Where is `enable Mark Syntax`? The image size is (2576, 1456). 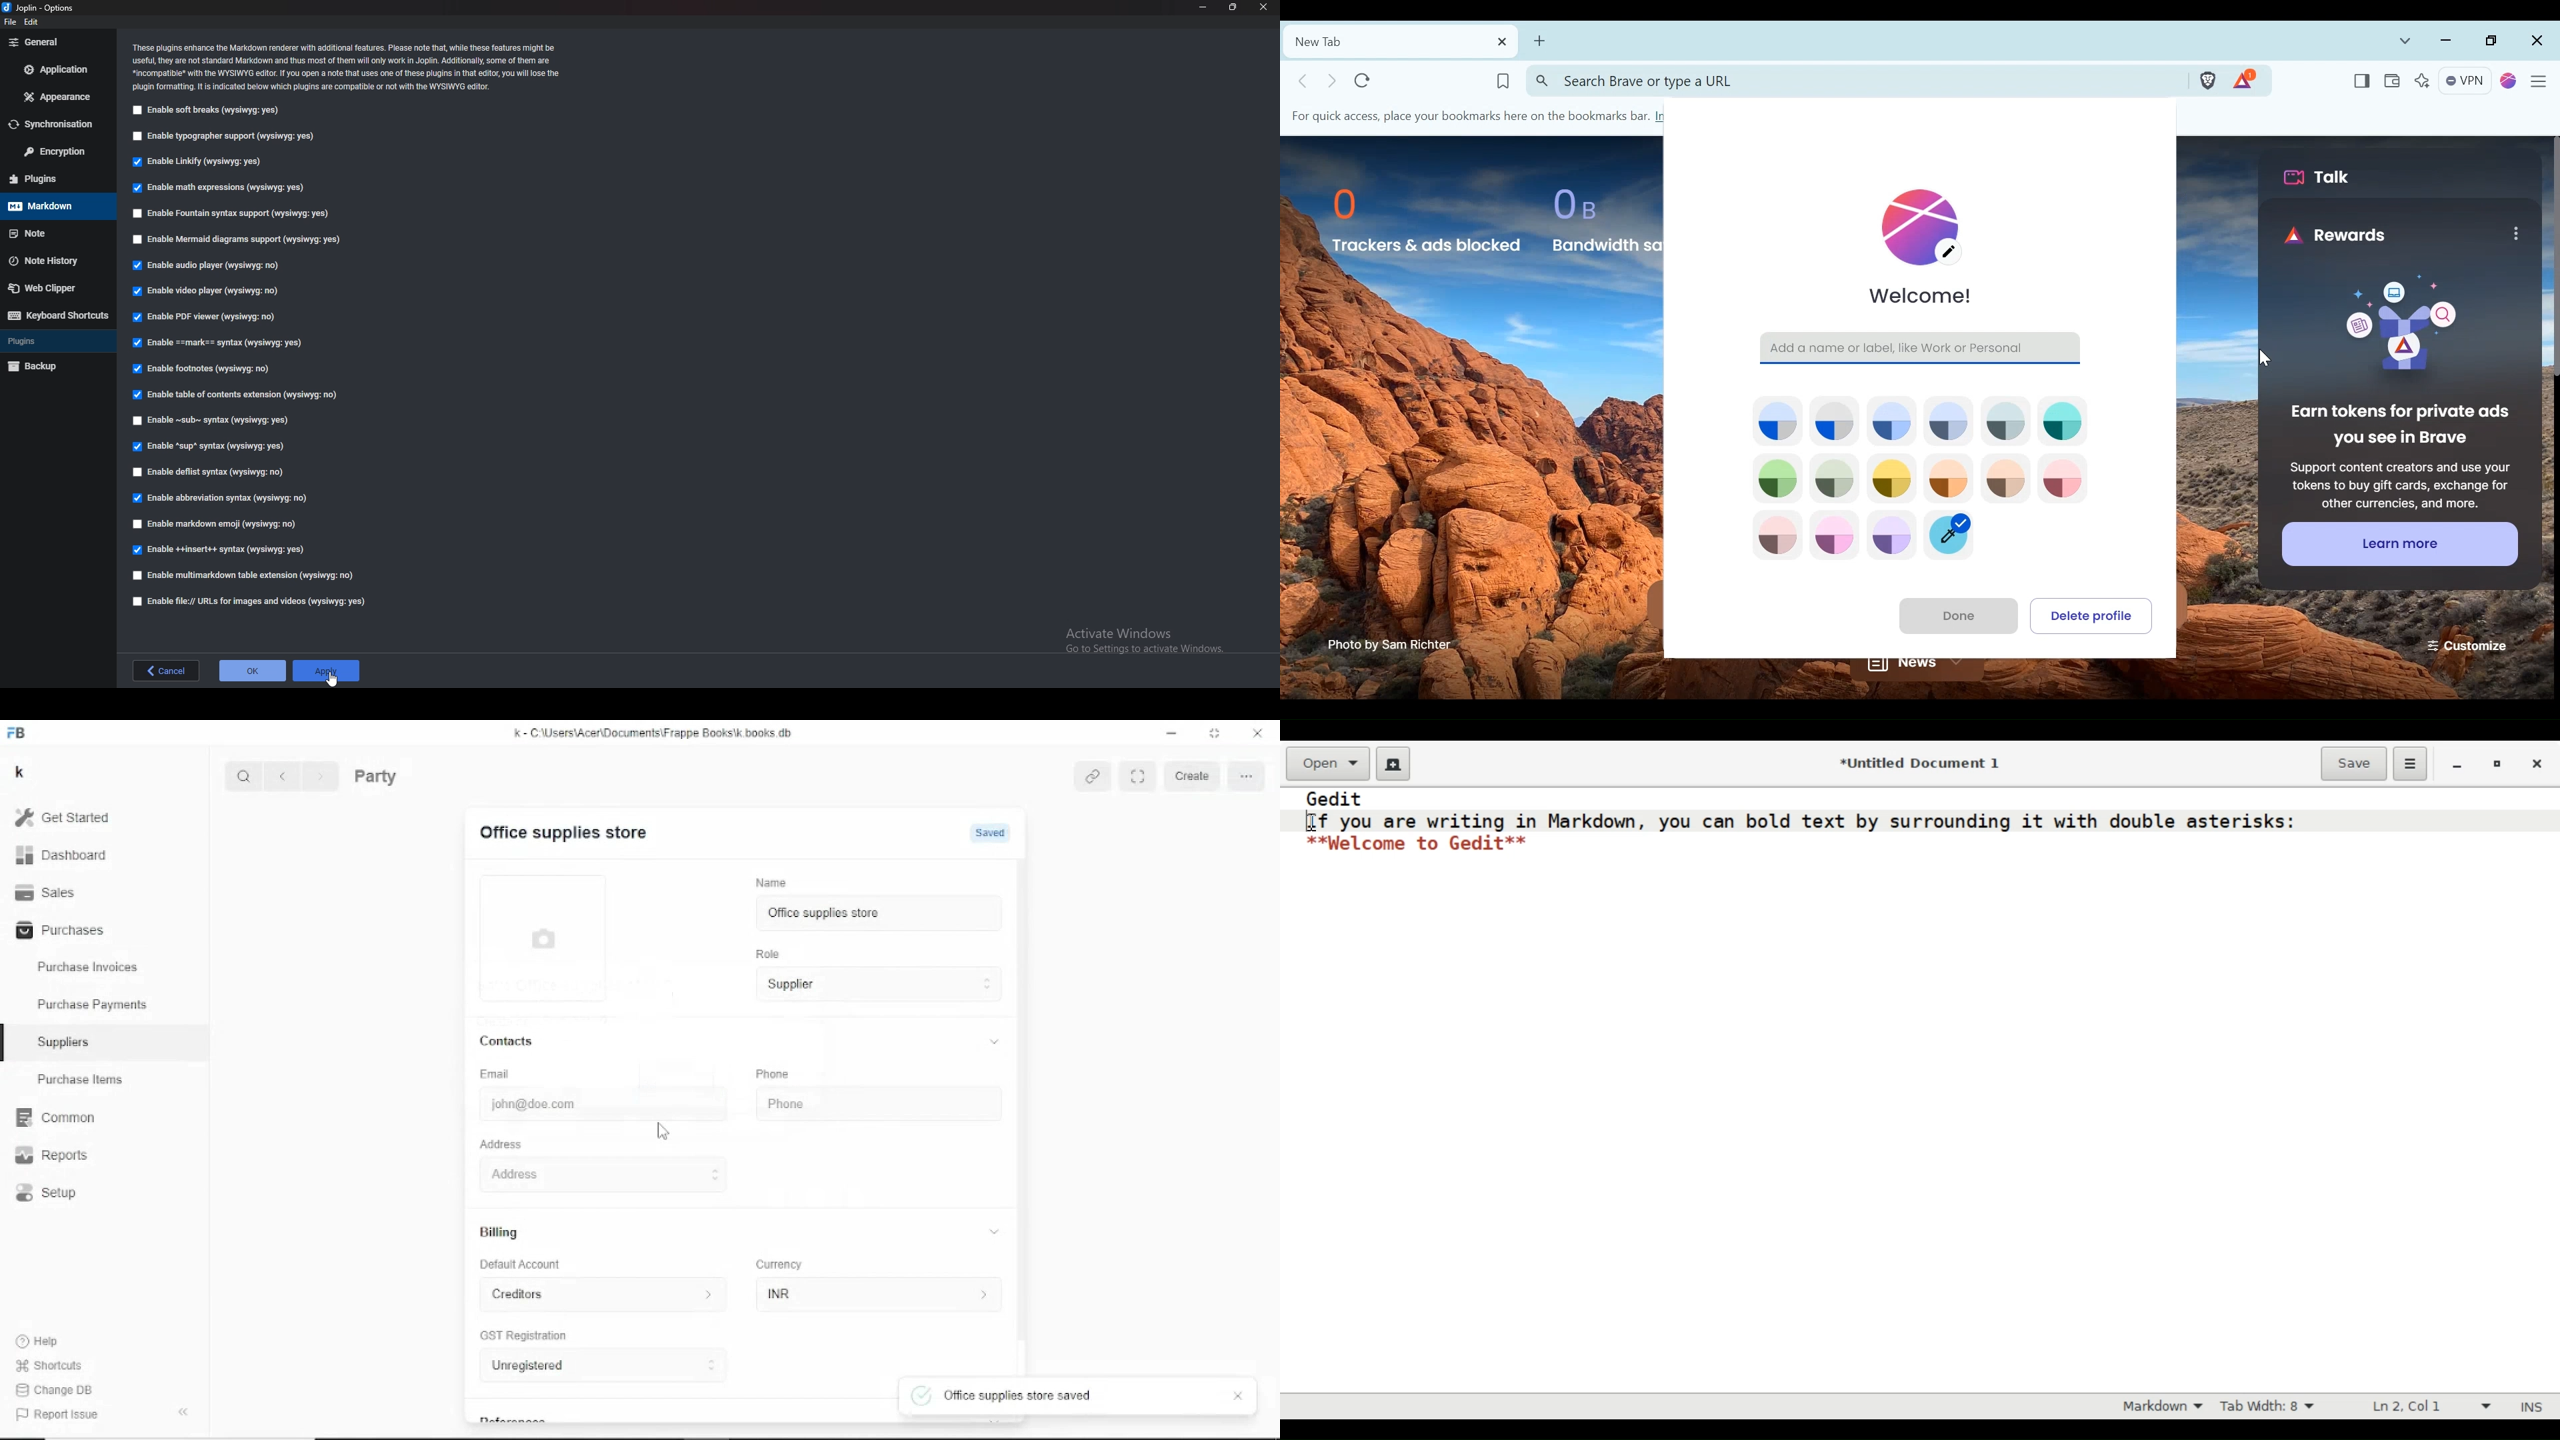 enable Mark Syntax is located at coordinates (223, 342).